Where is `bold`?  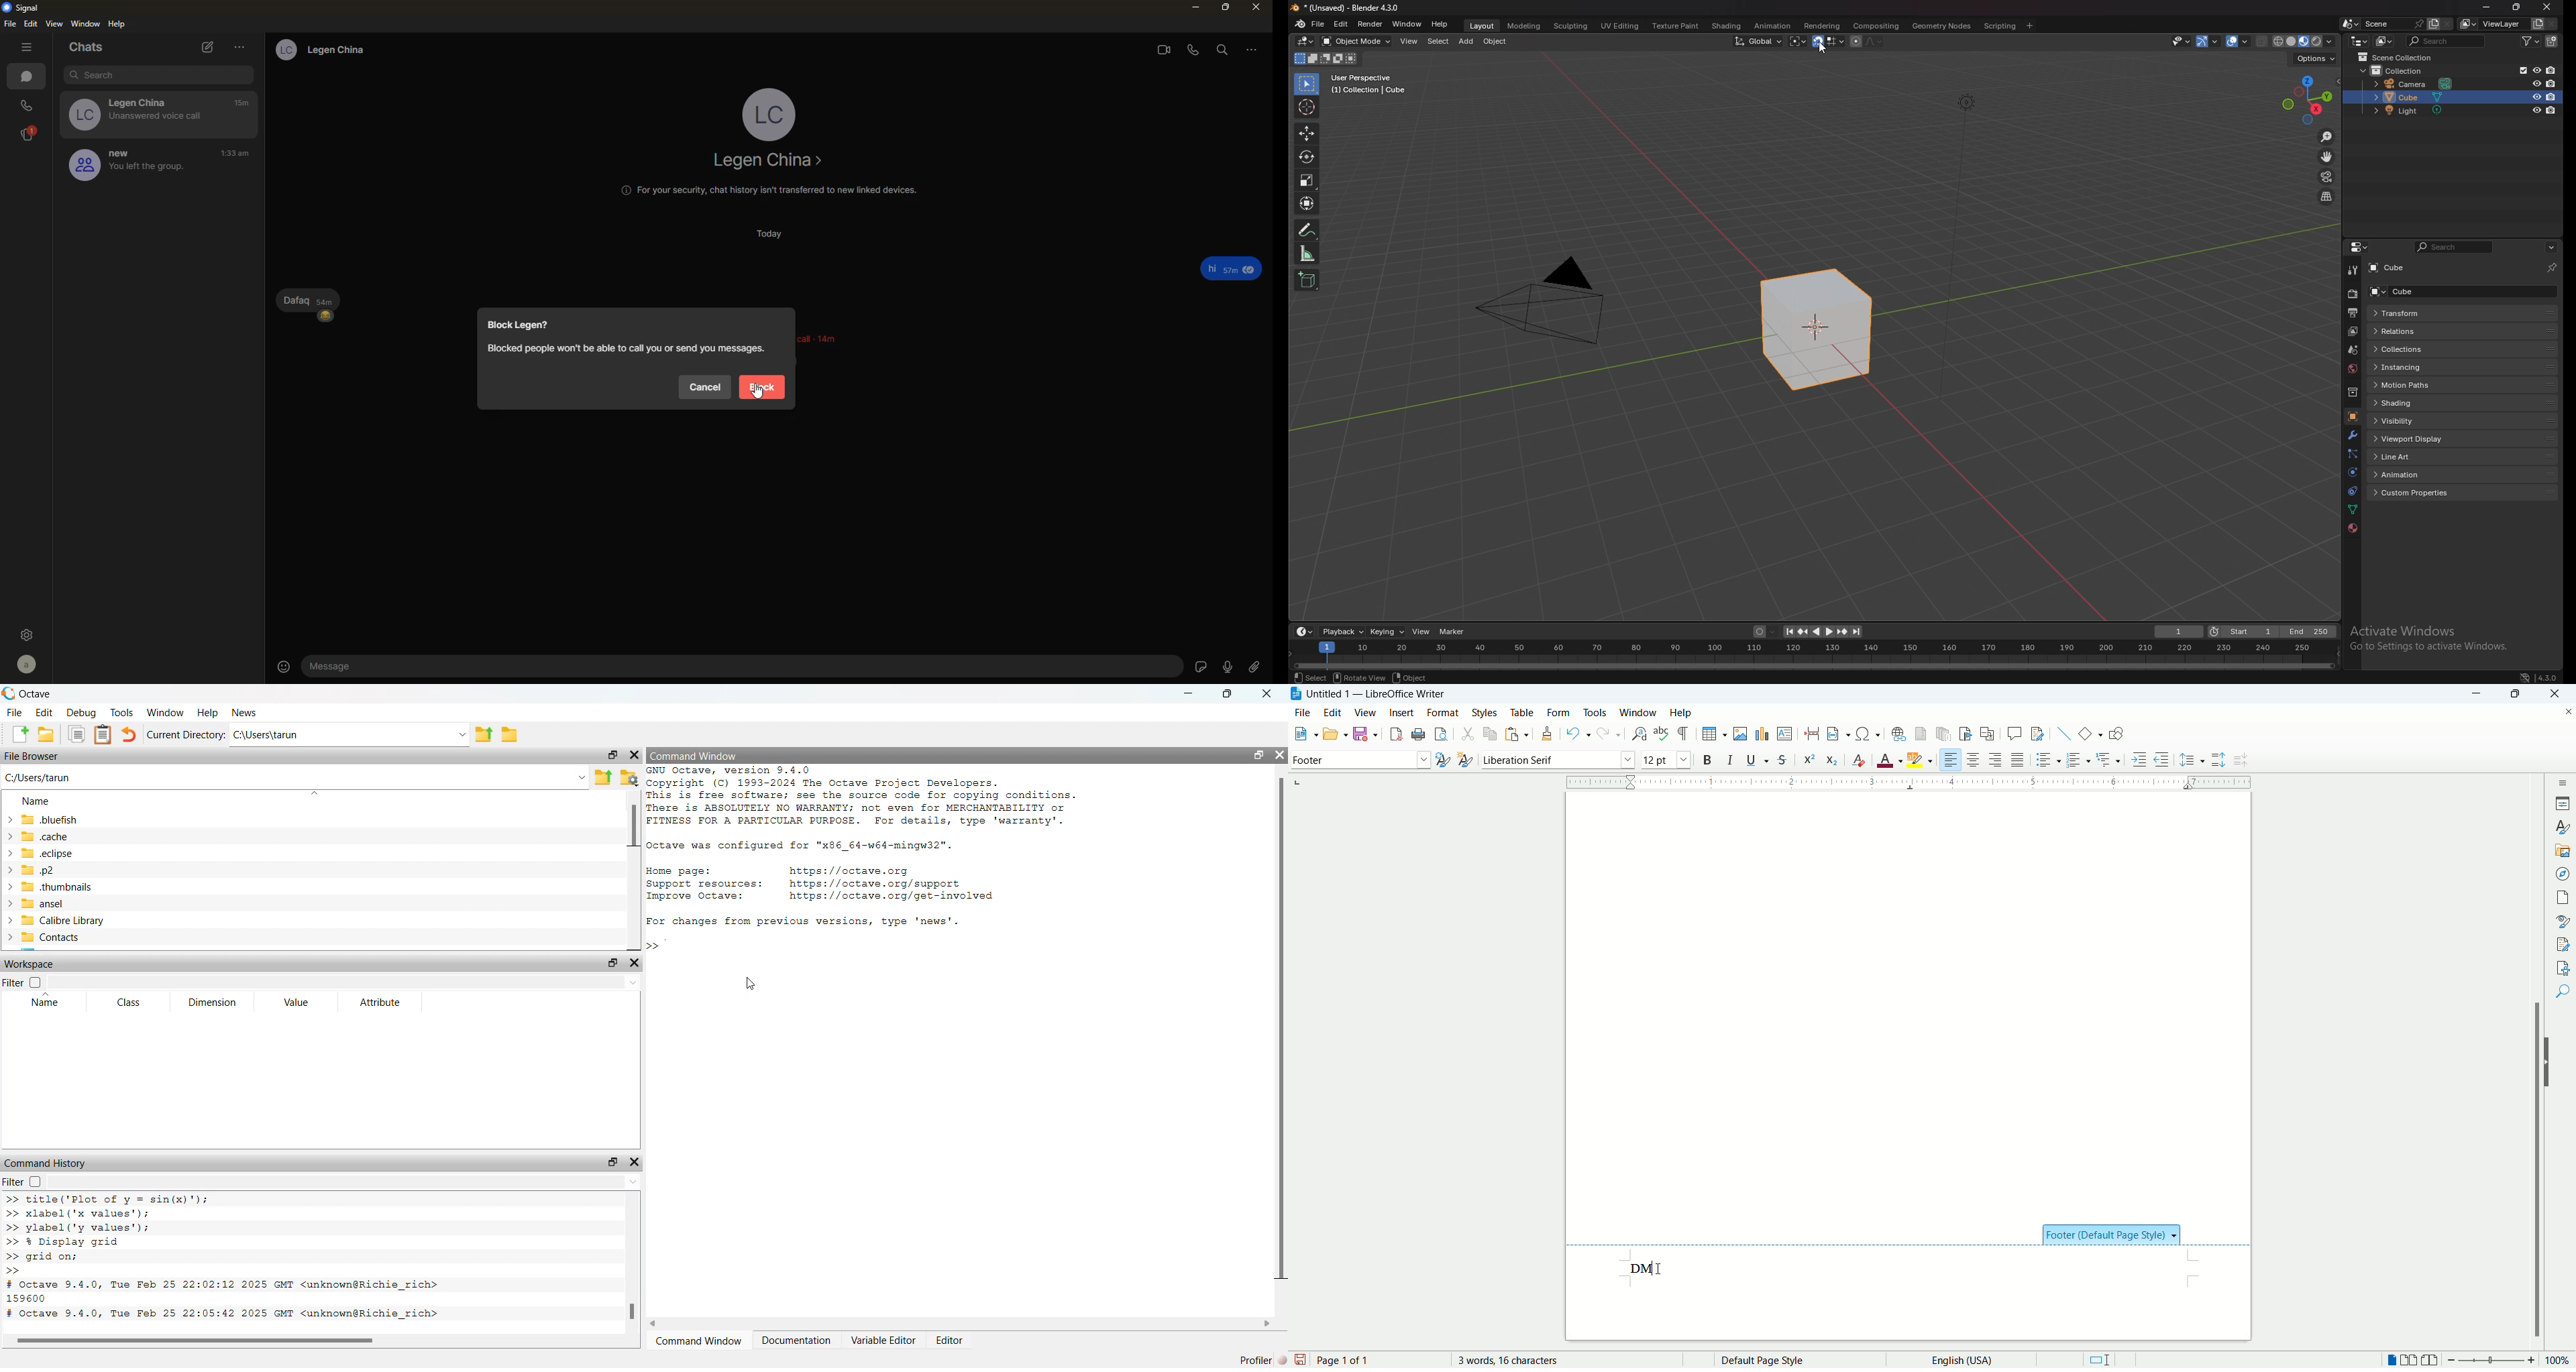
bold is located at coordinates (1707, 759).